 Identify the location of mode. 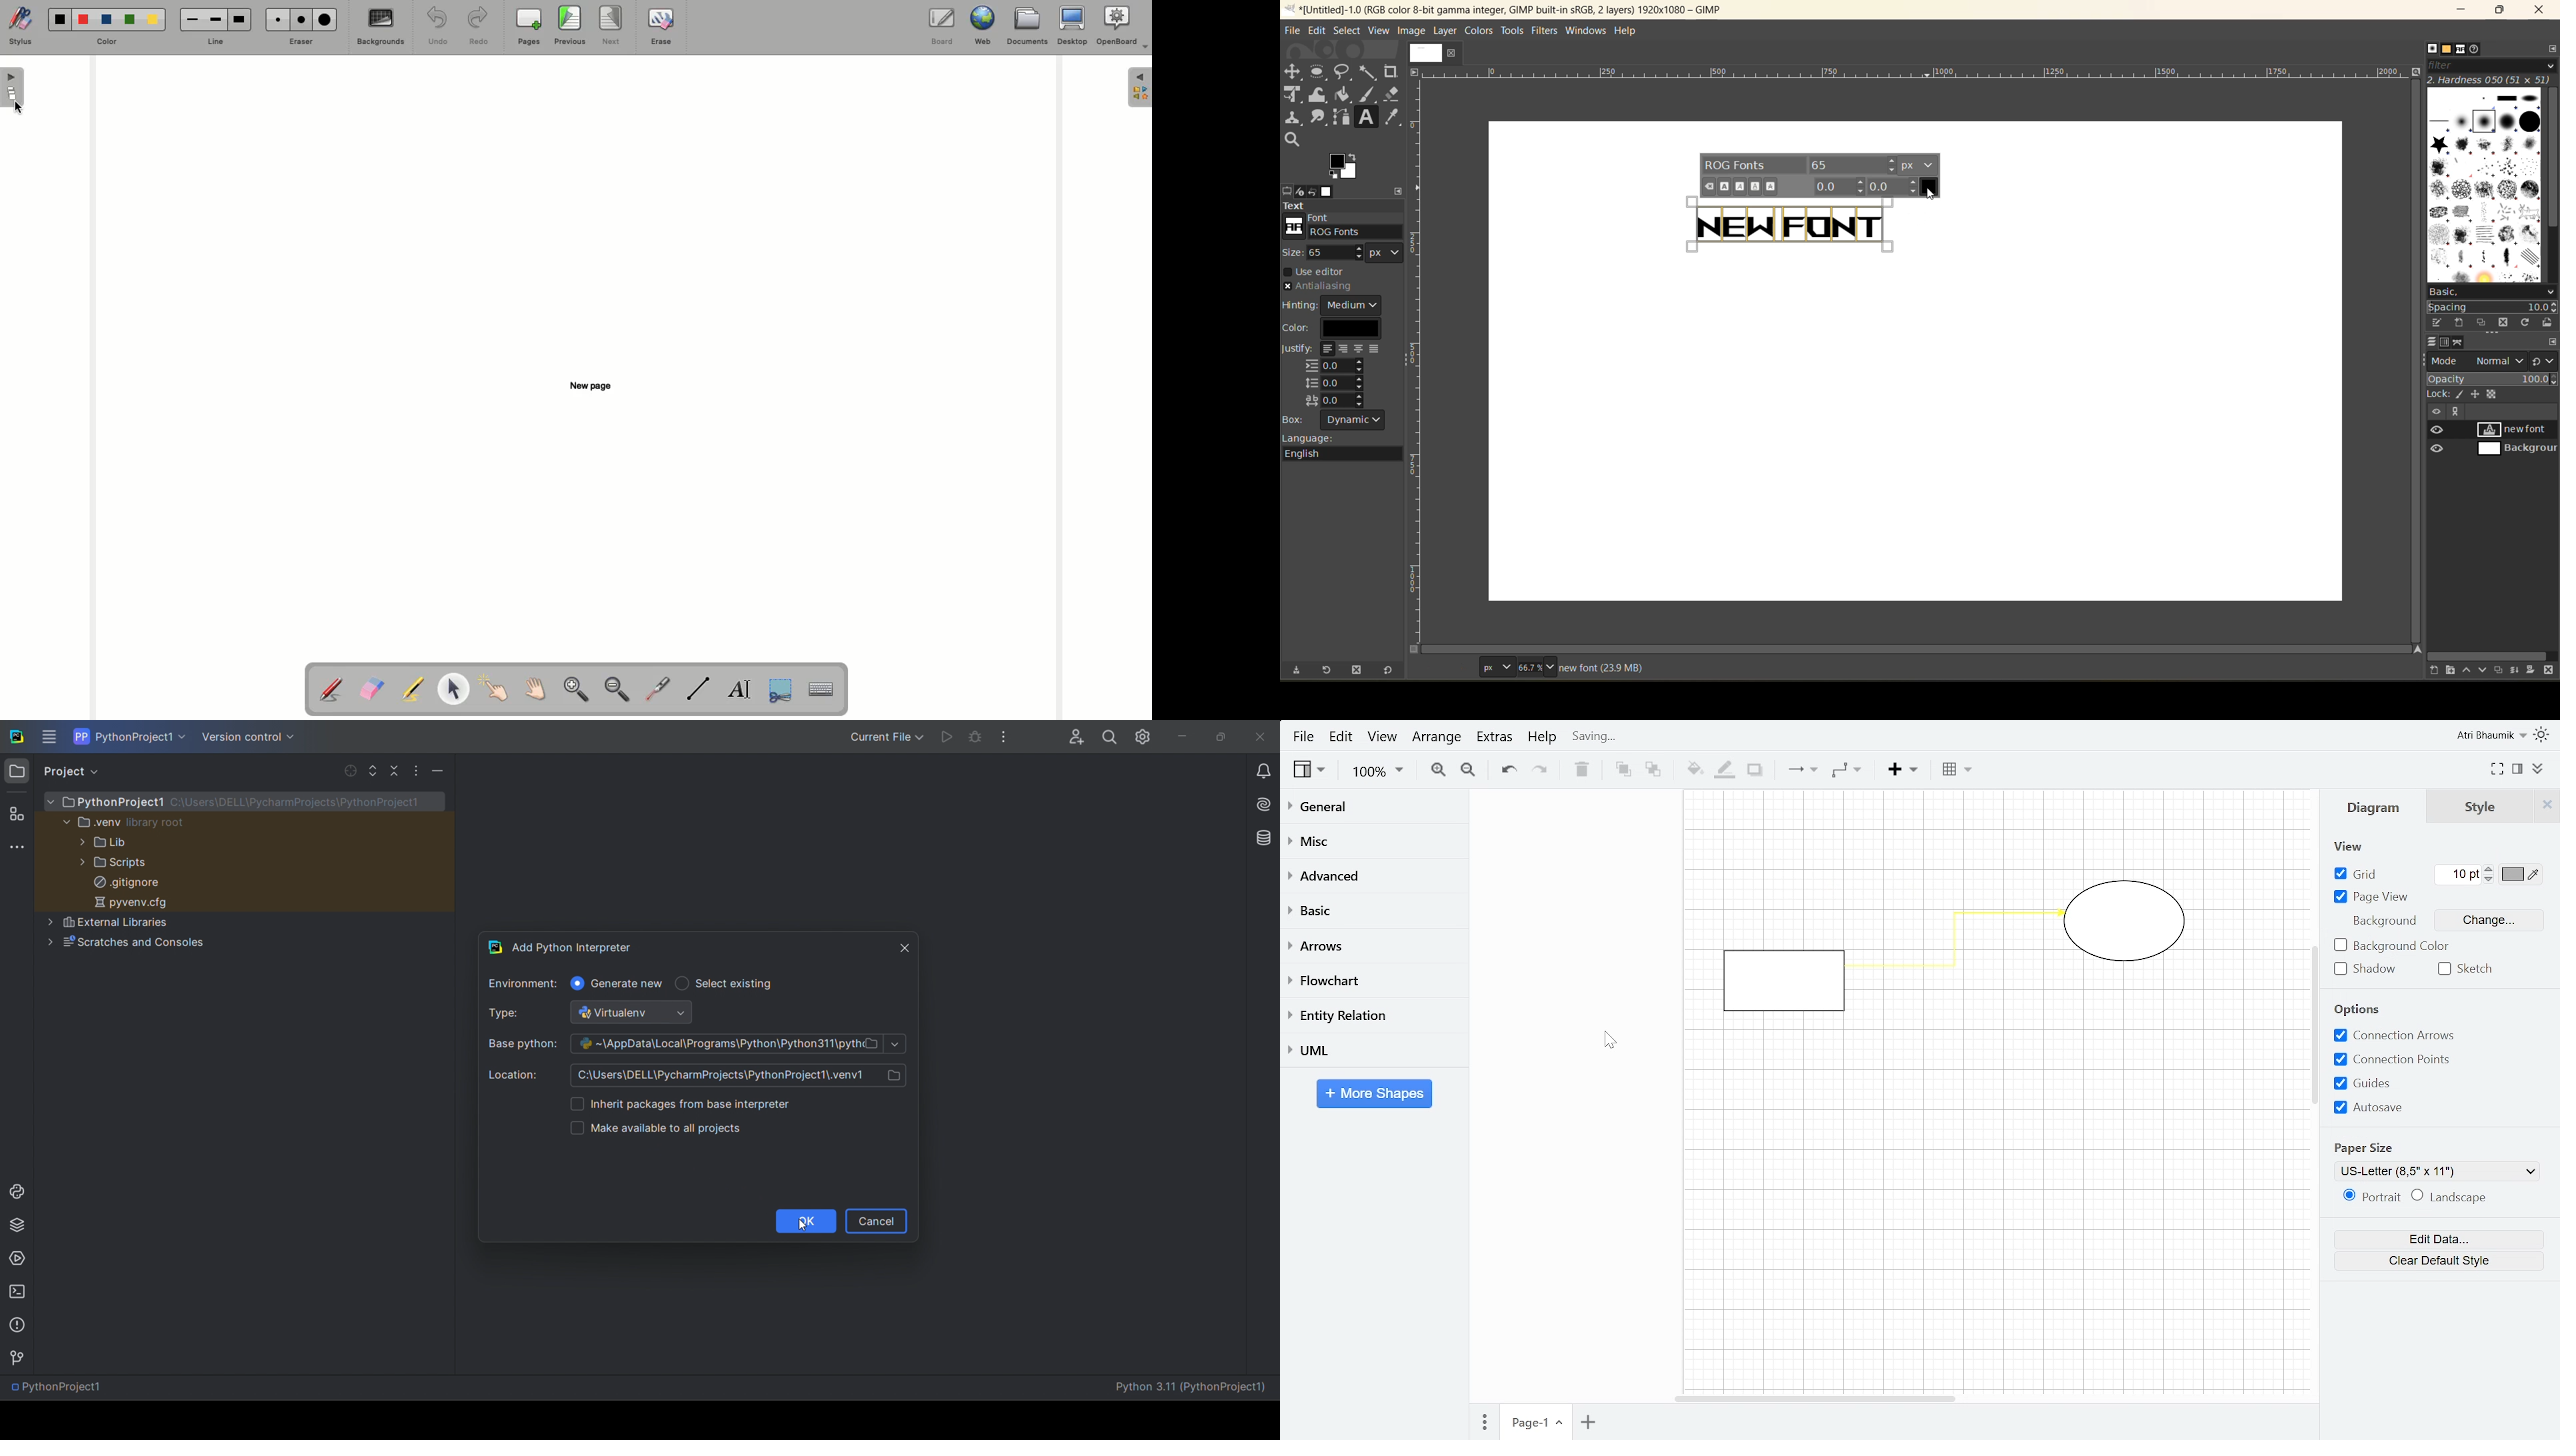
(2478, 361).